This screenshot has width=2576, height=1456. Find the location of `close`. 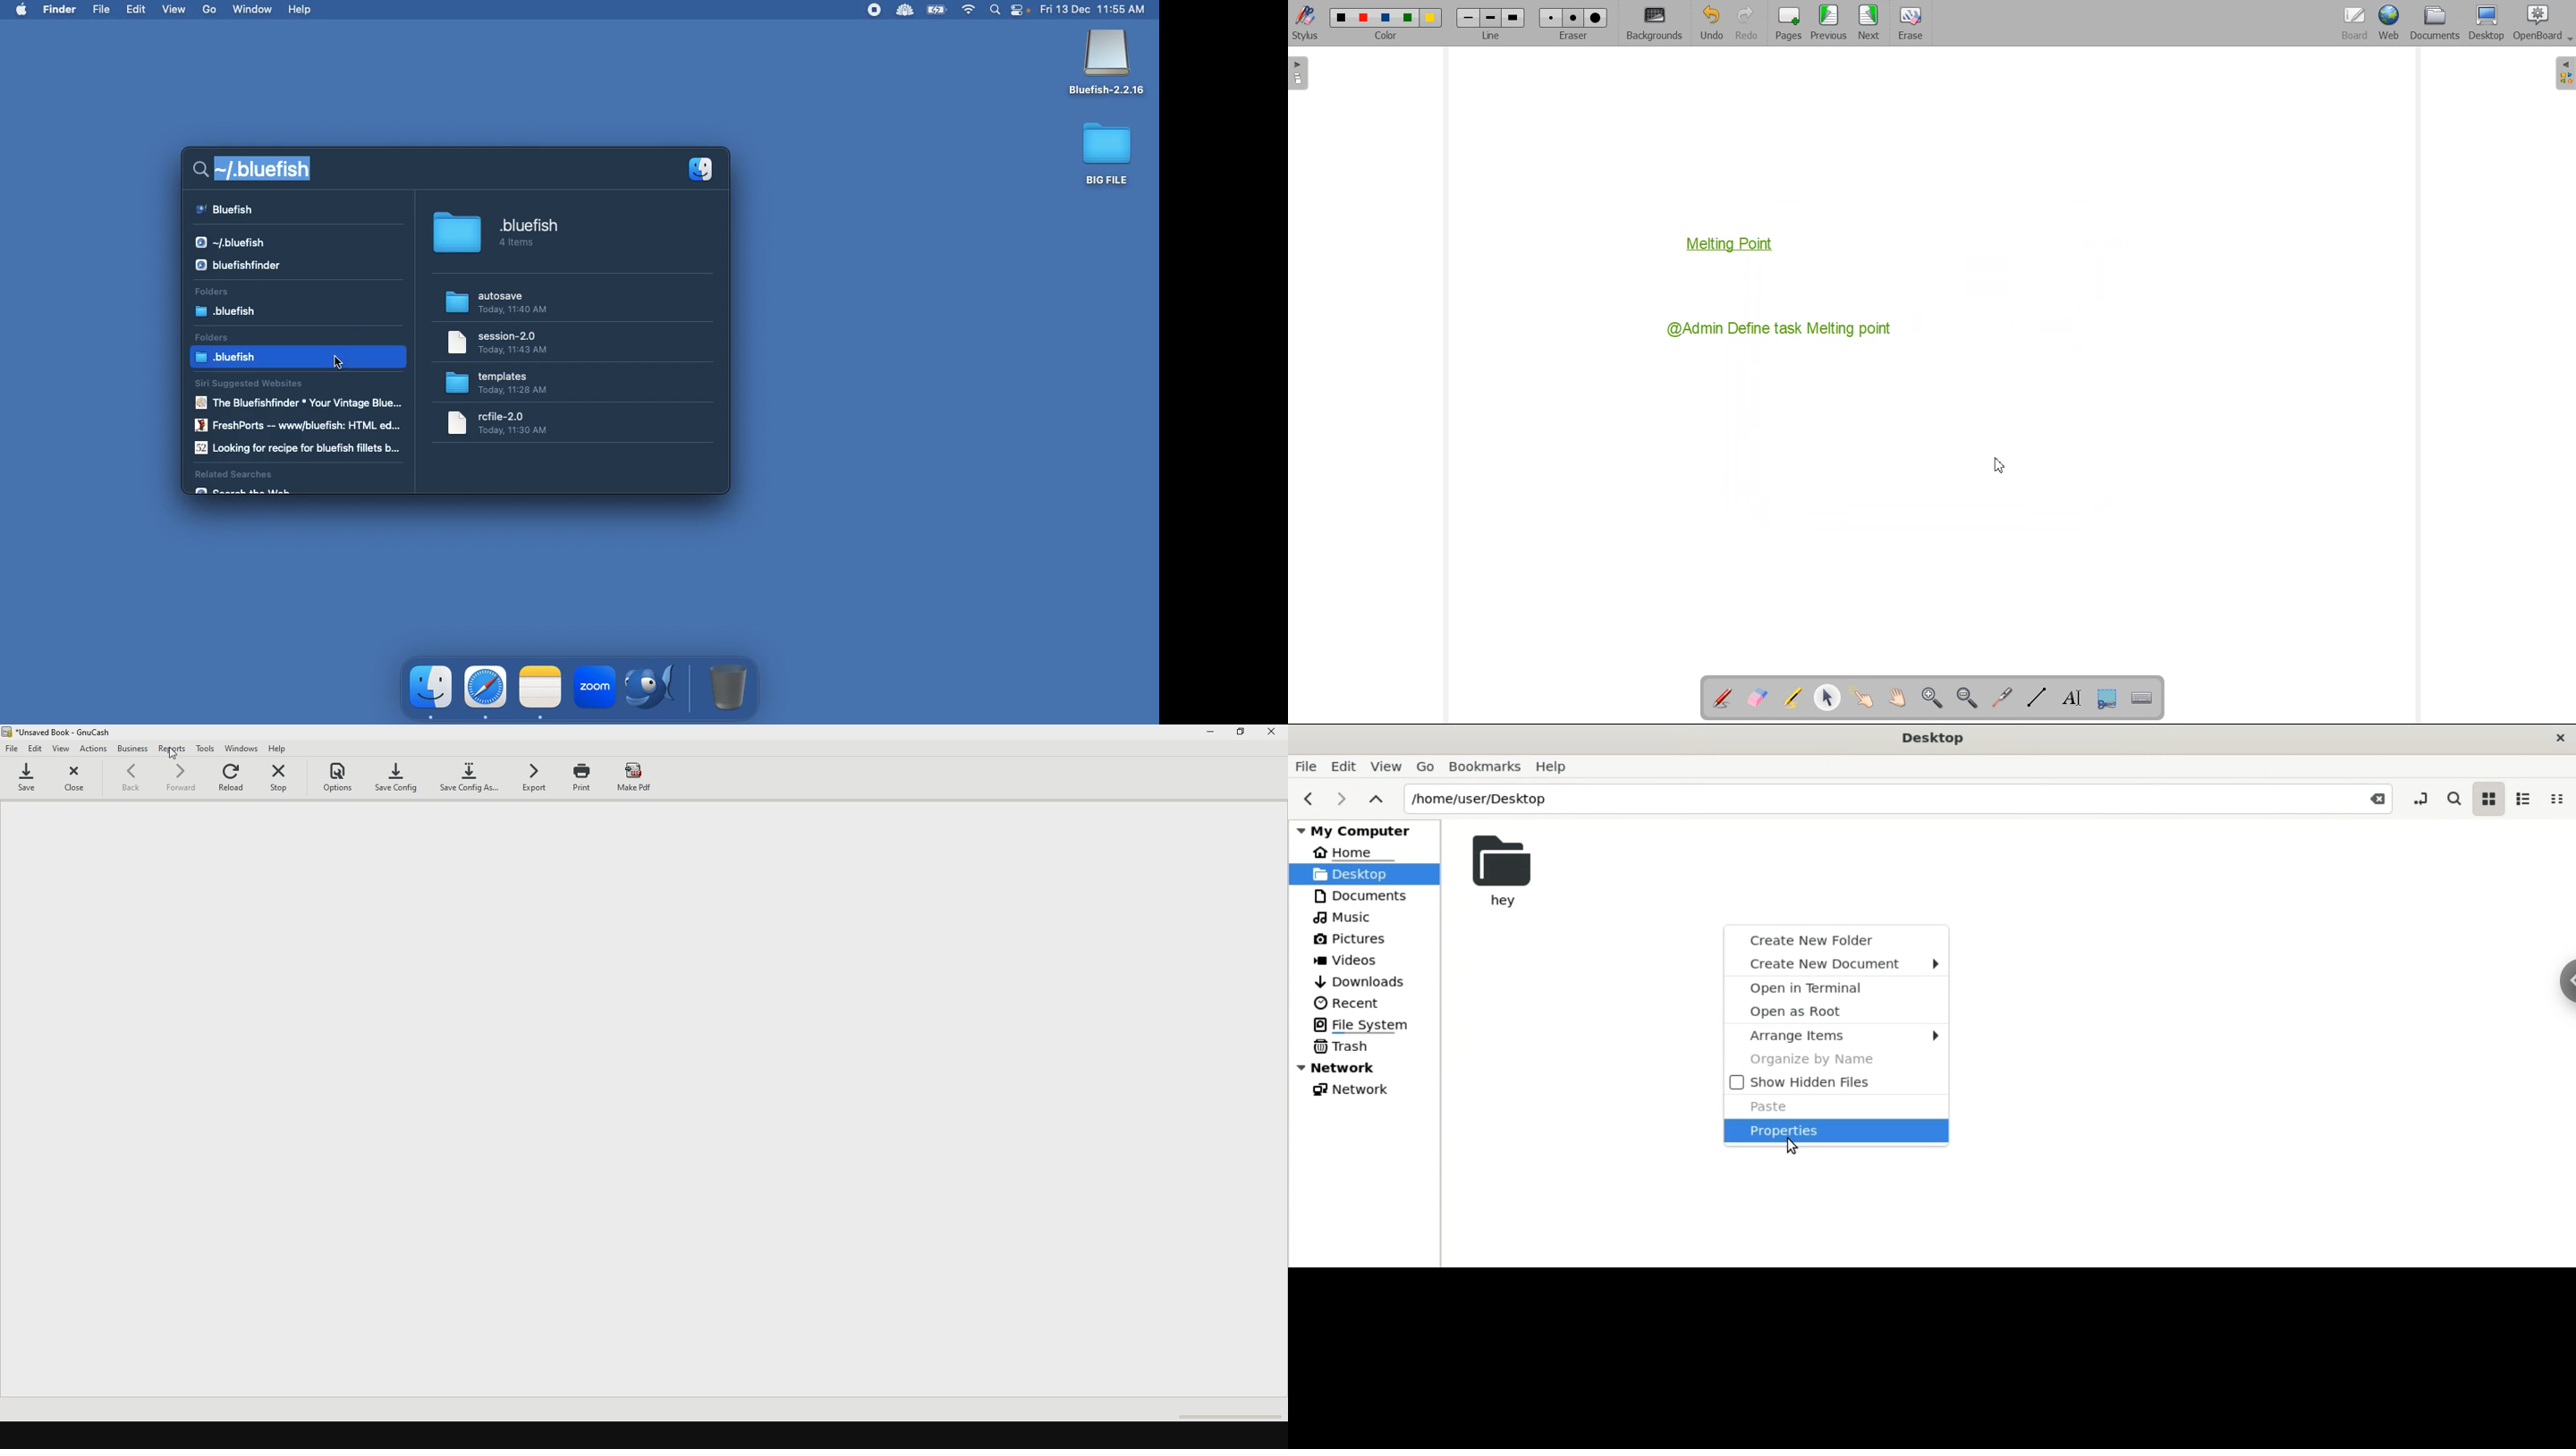

close is located at coordinates (1273, 735).